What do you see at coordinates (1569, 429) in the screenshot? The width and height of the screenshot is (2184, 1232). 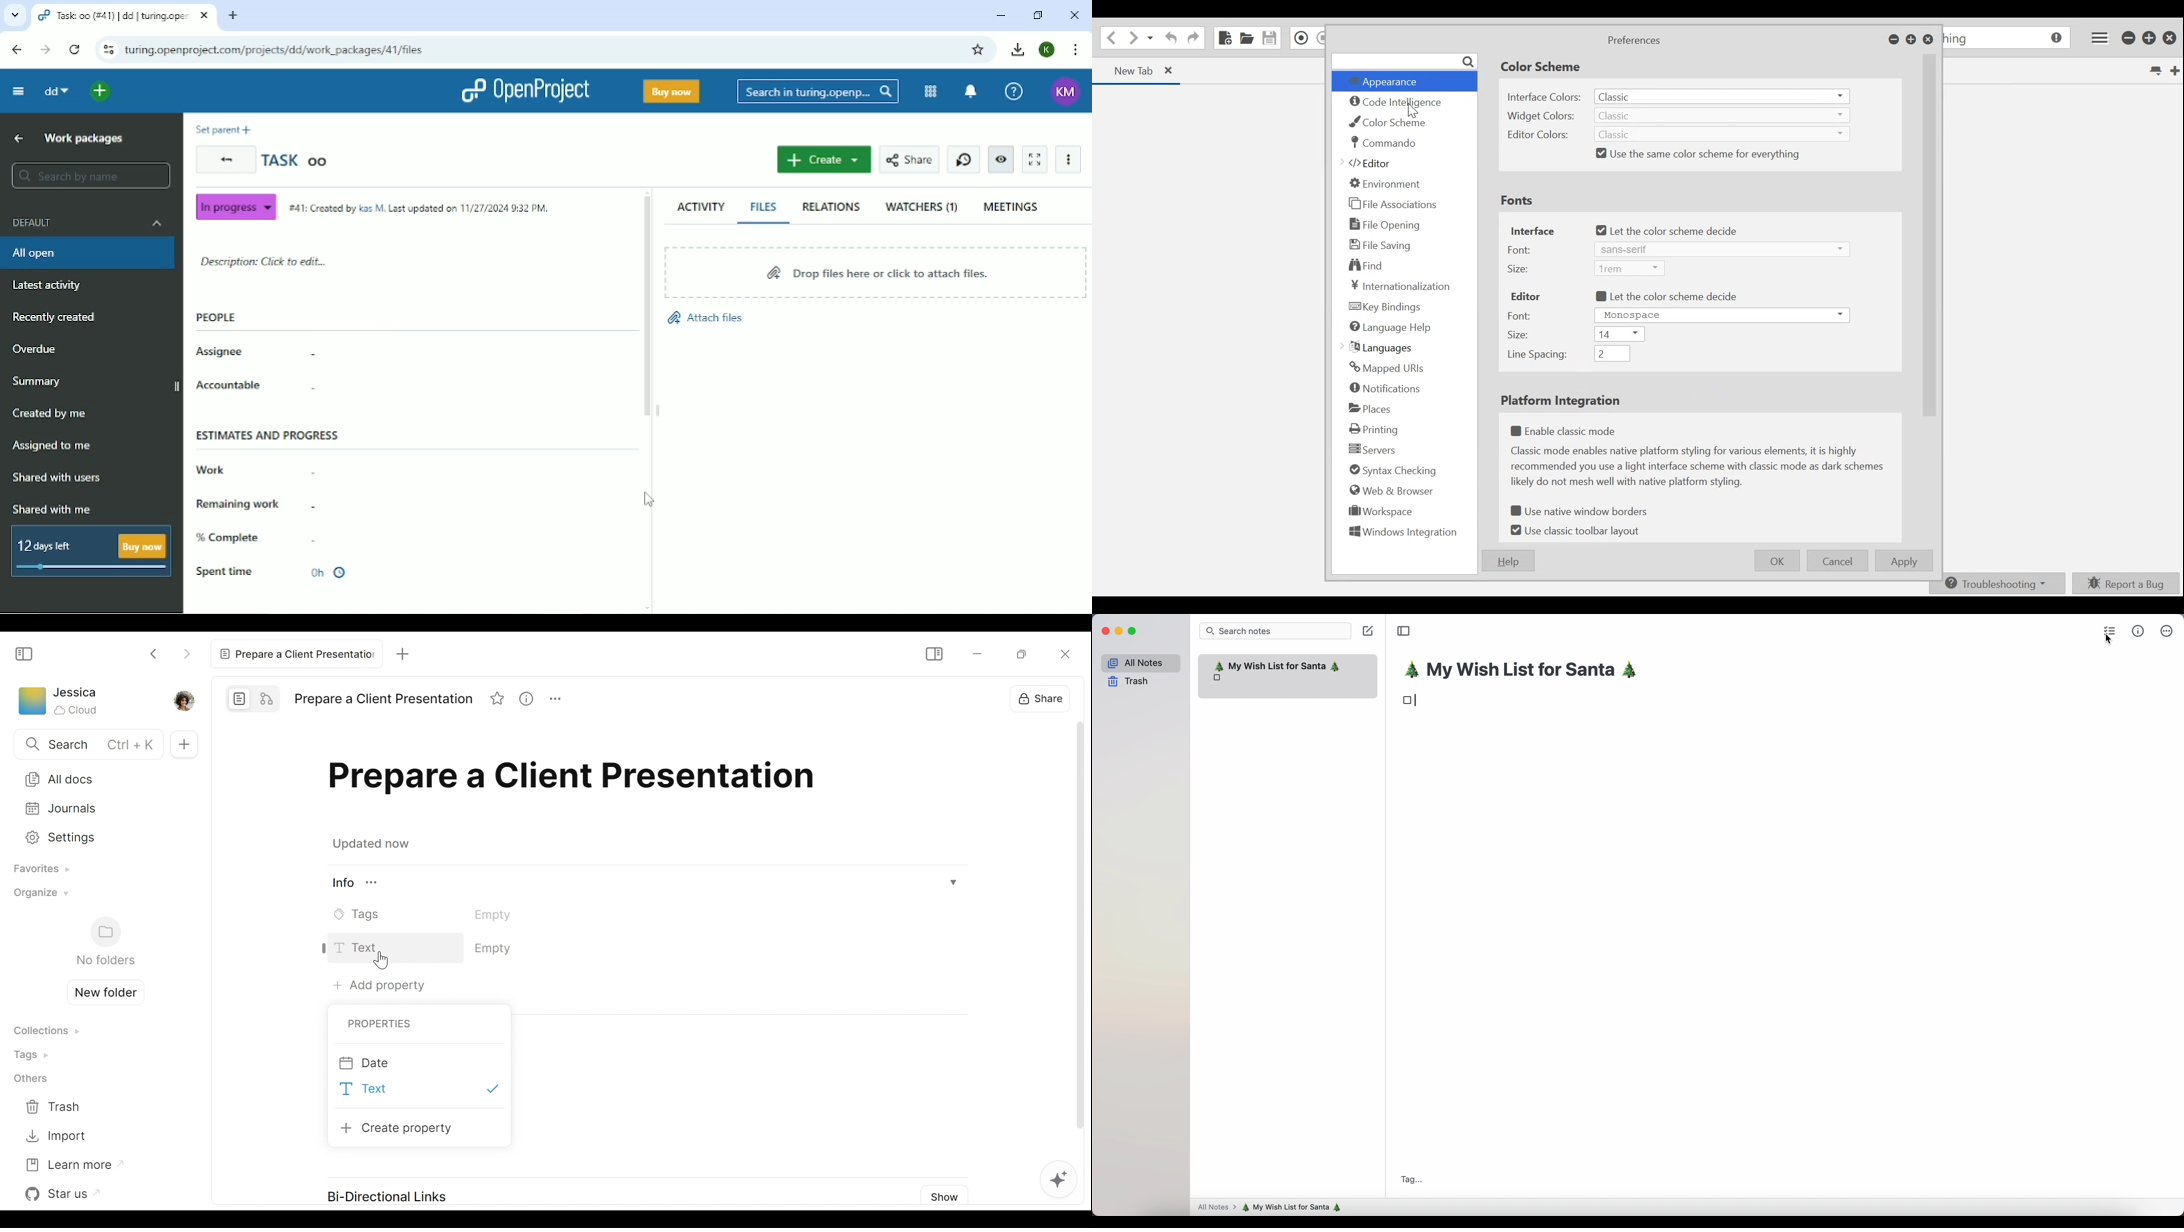 I see `Enable classic mode` at bounding box center [1569, 429].